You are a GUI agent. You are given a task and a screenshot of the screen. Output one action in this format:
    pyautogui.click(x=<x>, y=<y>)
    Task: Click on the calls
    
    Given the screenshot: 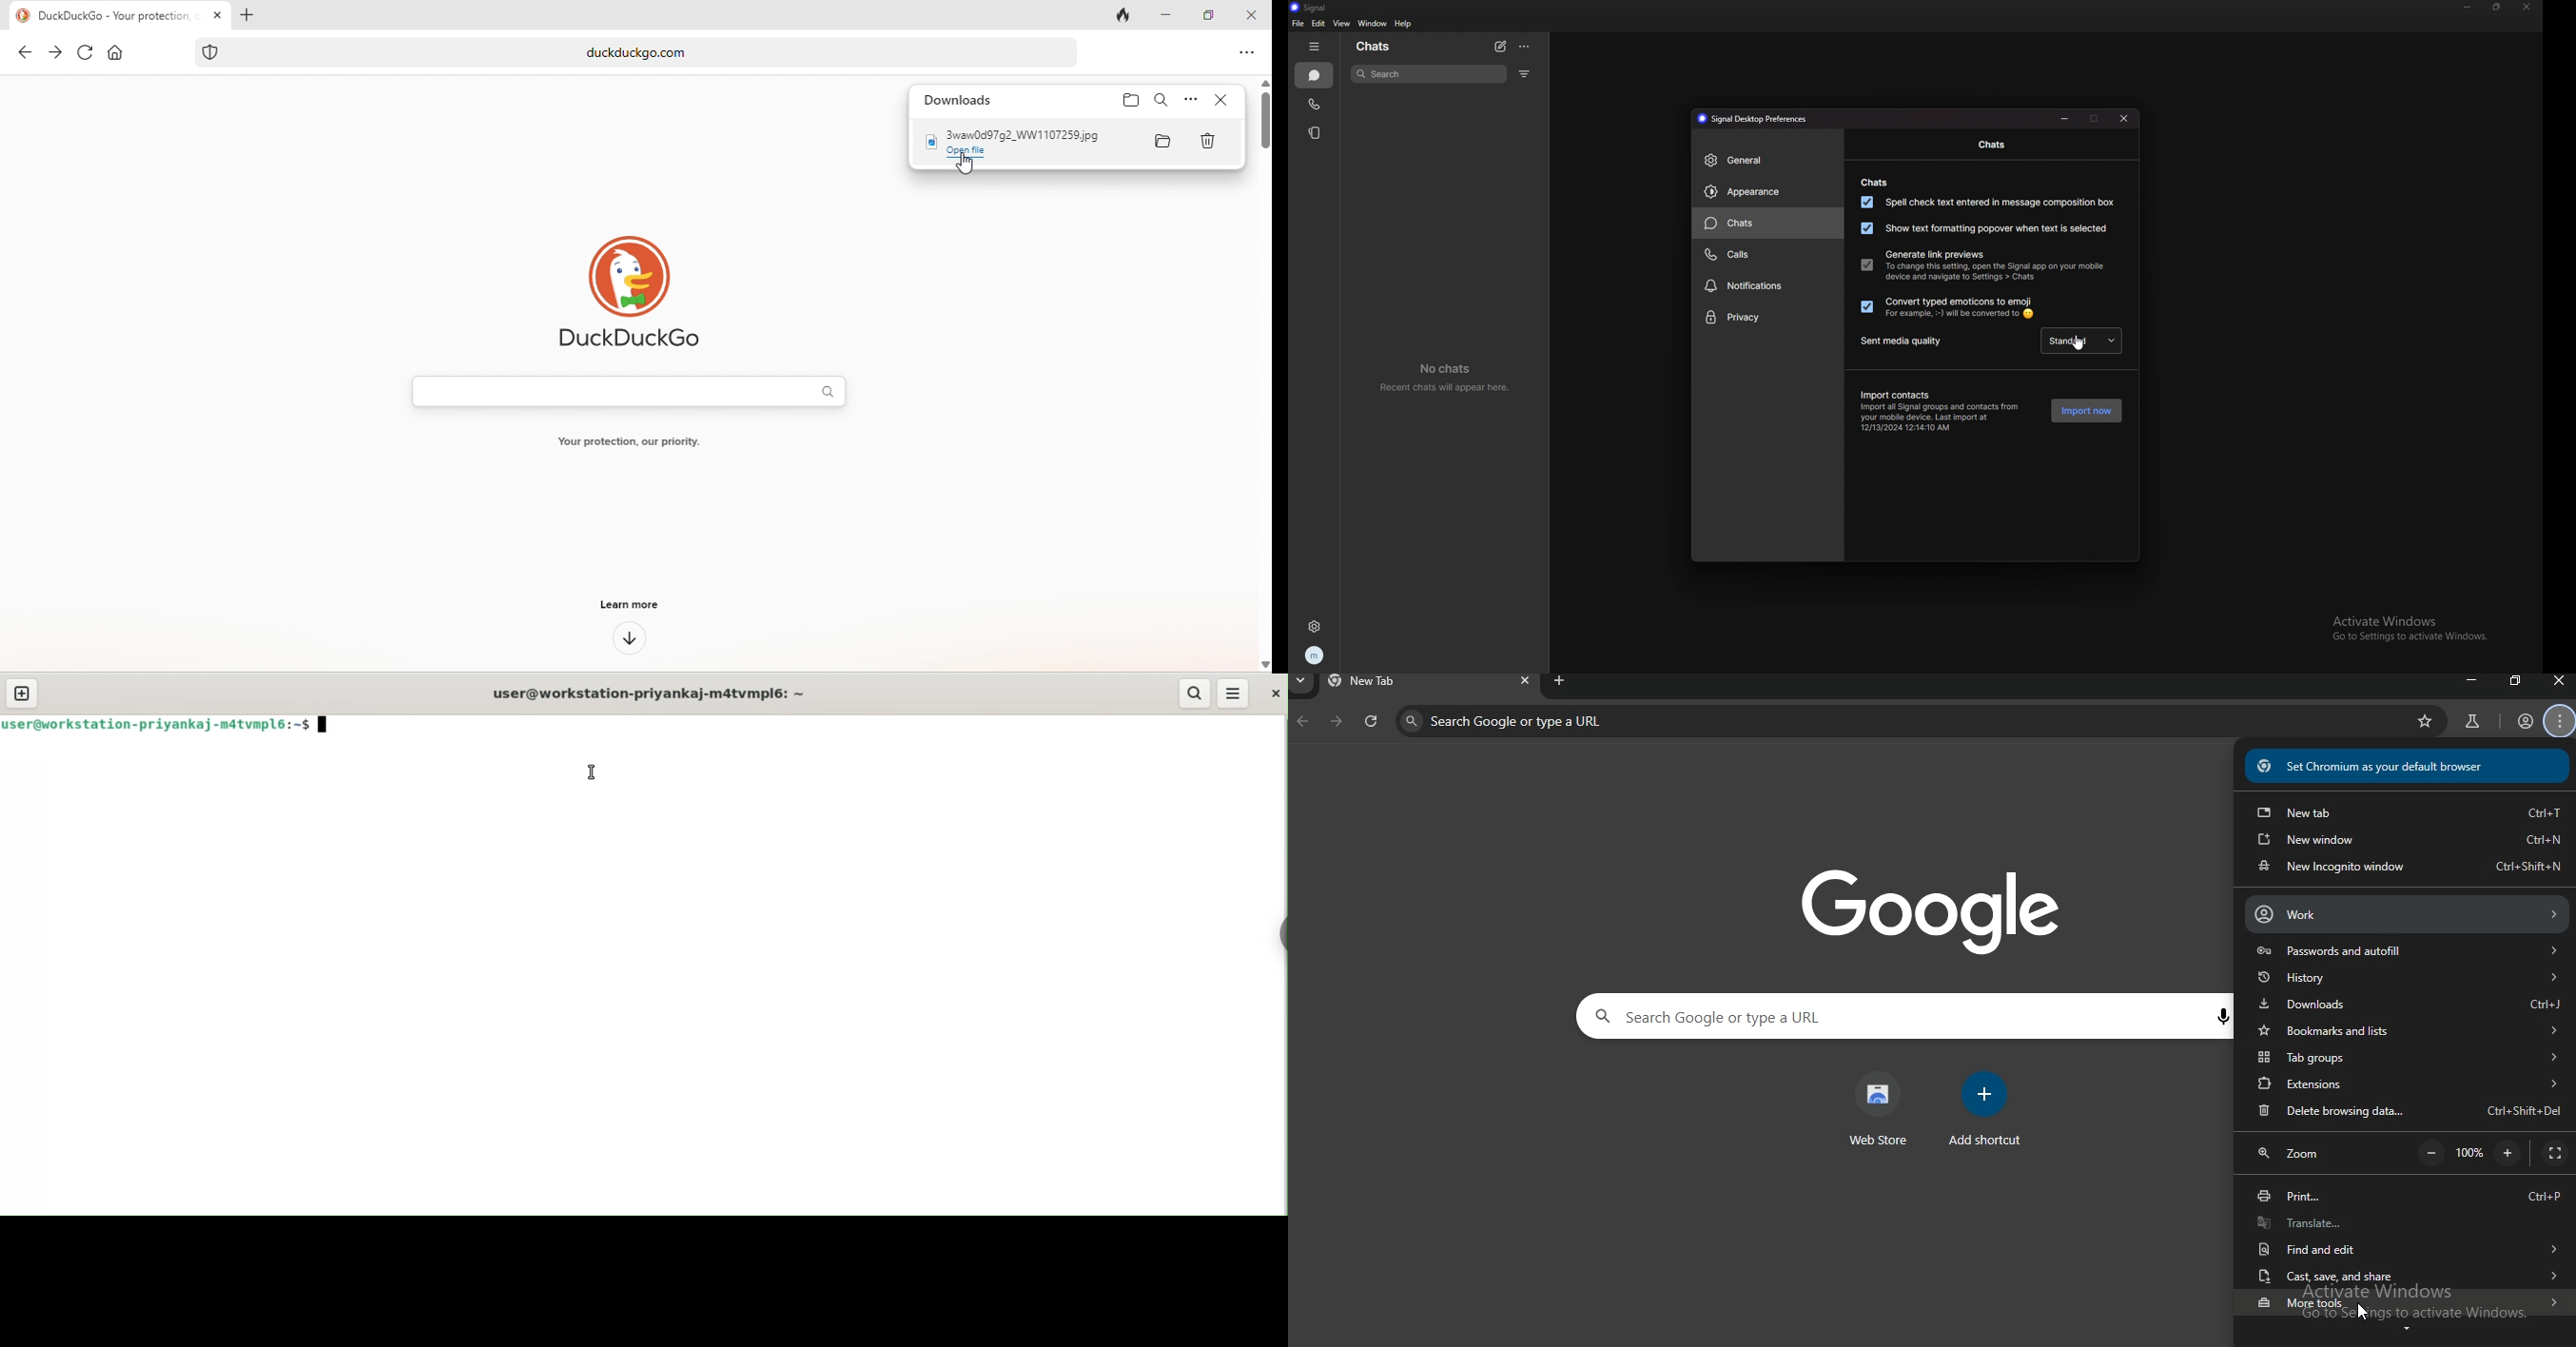 What is the action you would take?
    pyautogui.click(x=1766, y=254)
    